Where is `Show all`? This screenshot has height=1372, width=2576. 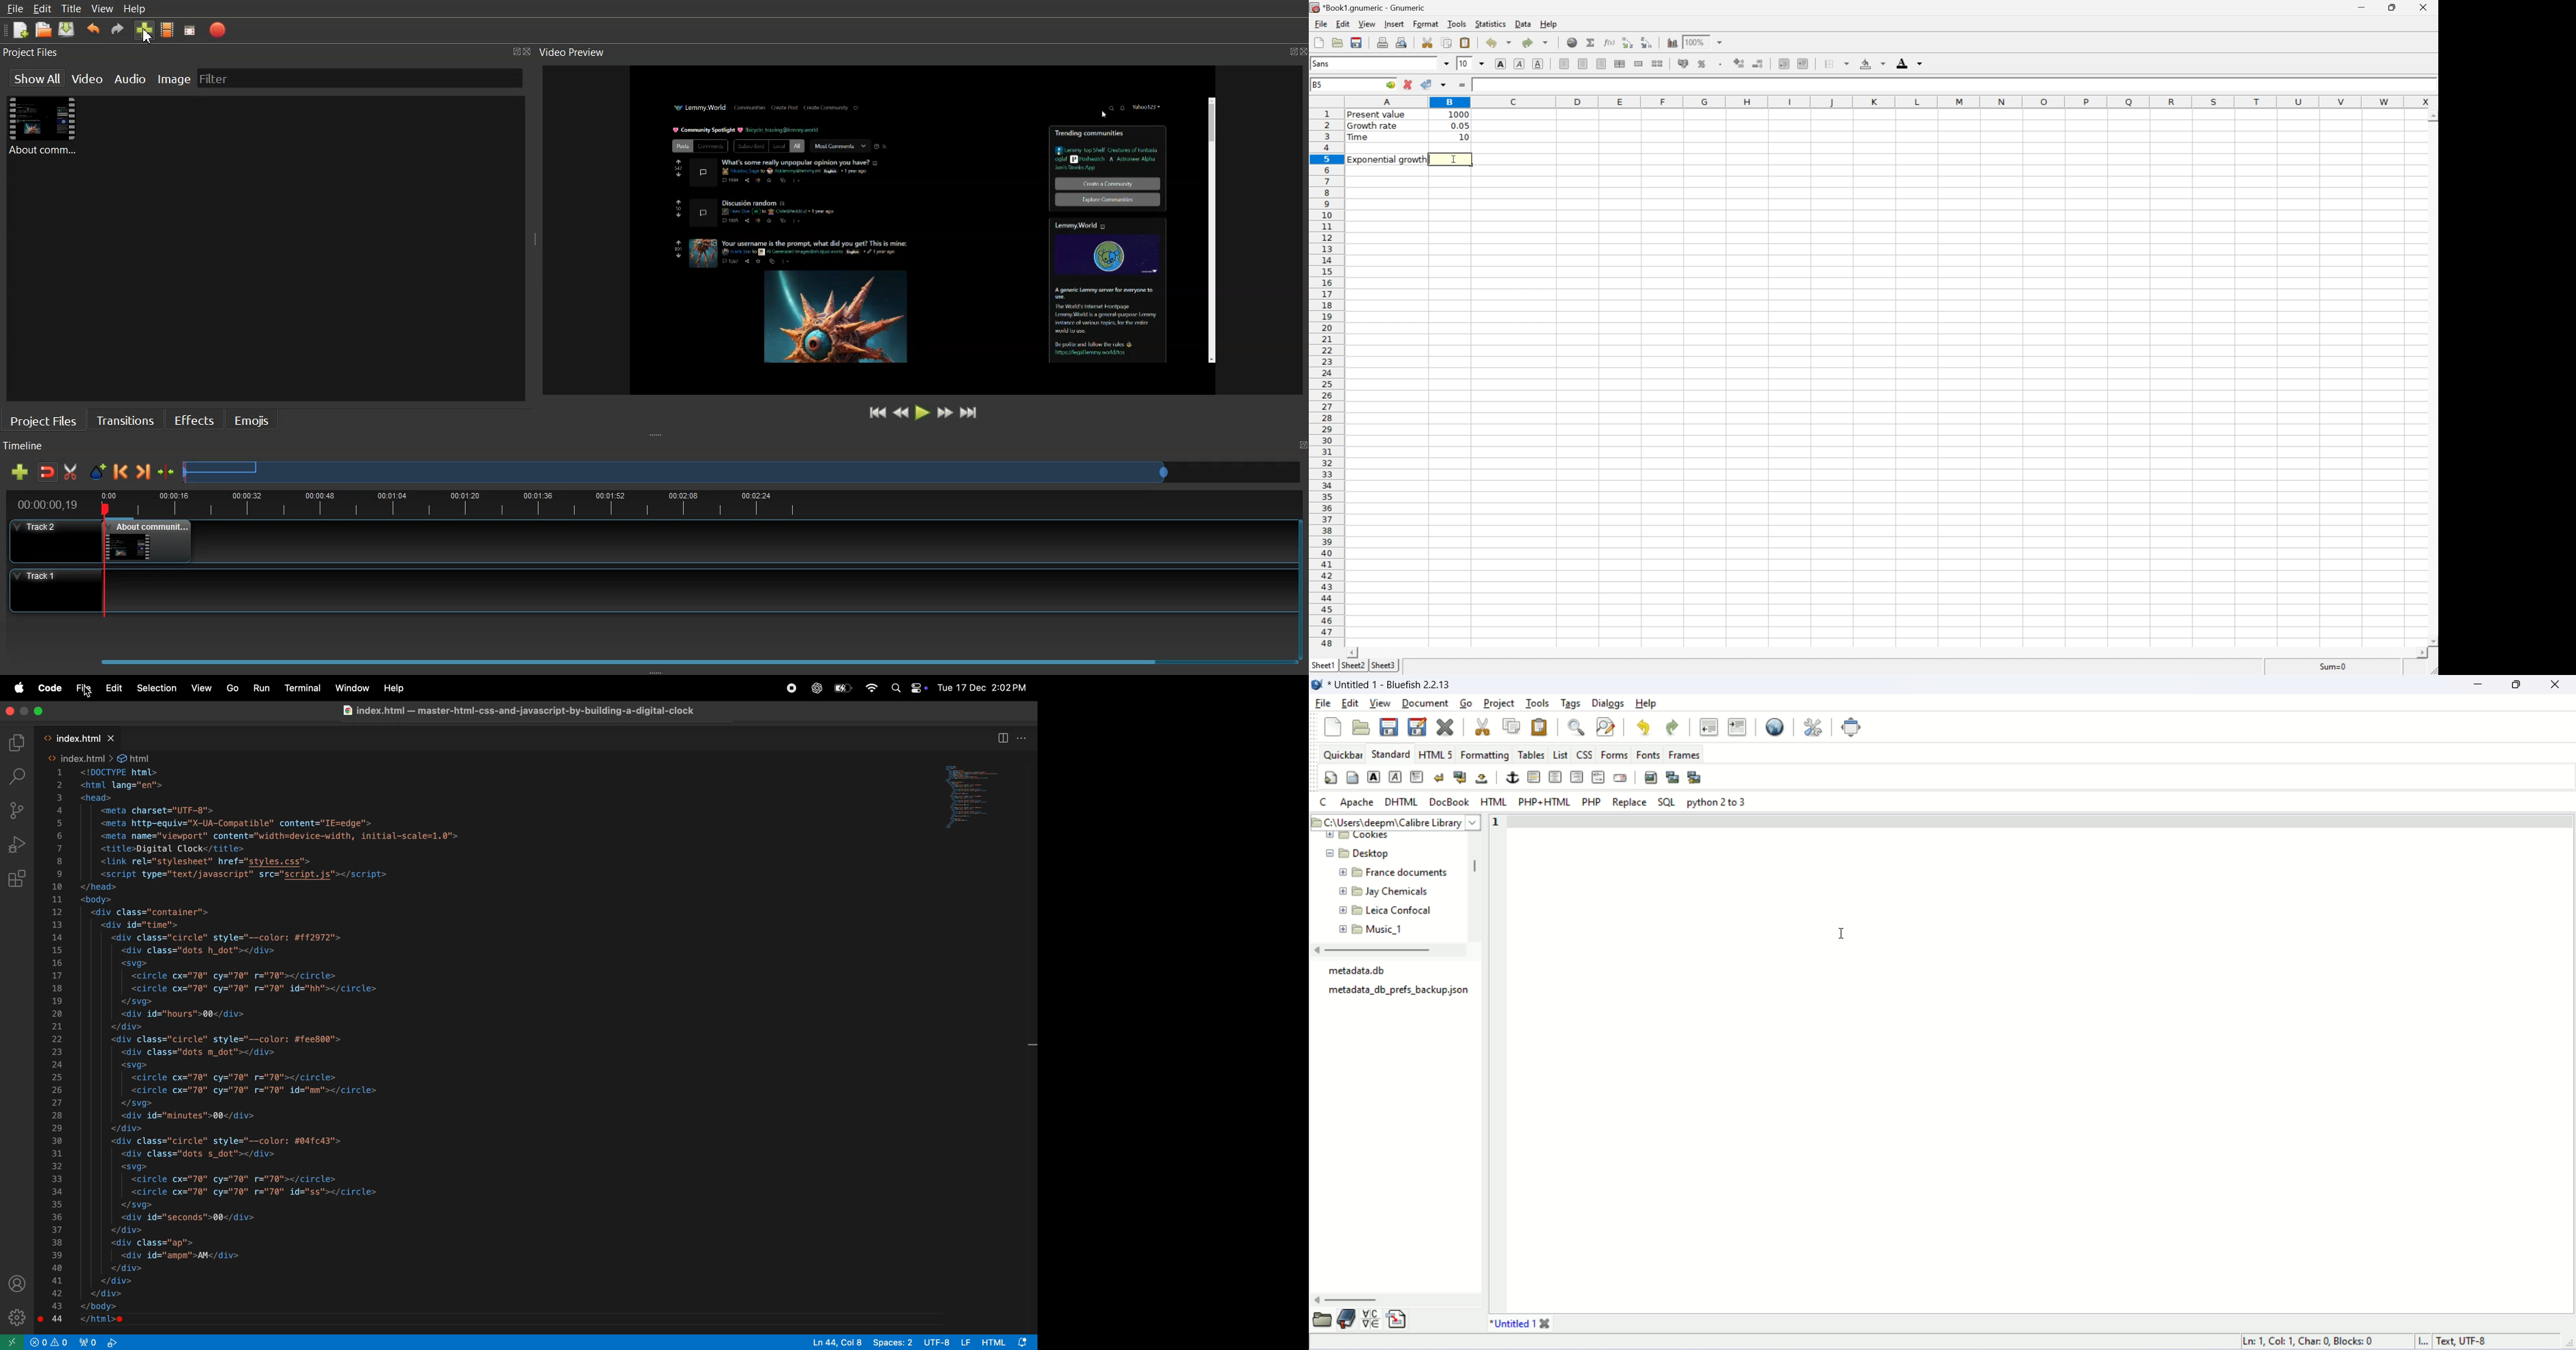
Show all is located at coordinates (36, 78).